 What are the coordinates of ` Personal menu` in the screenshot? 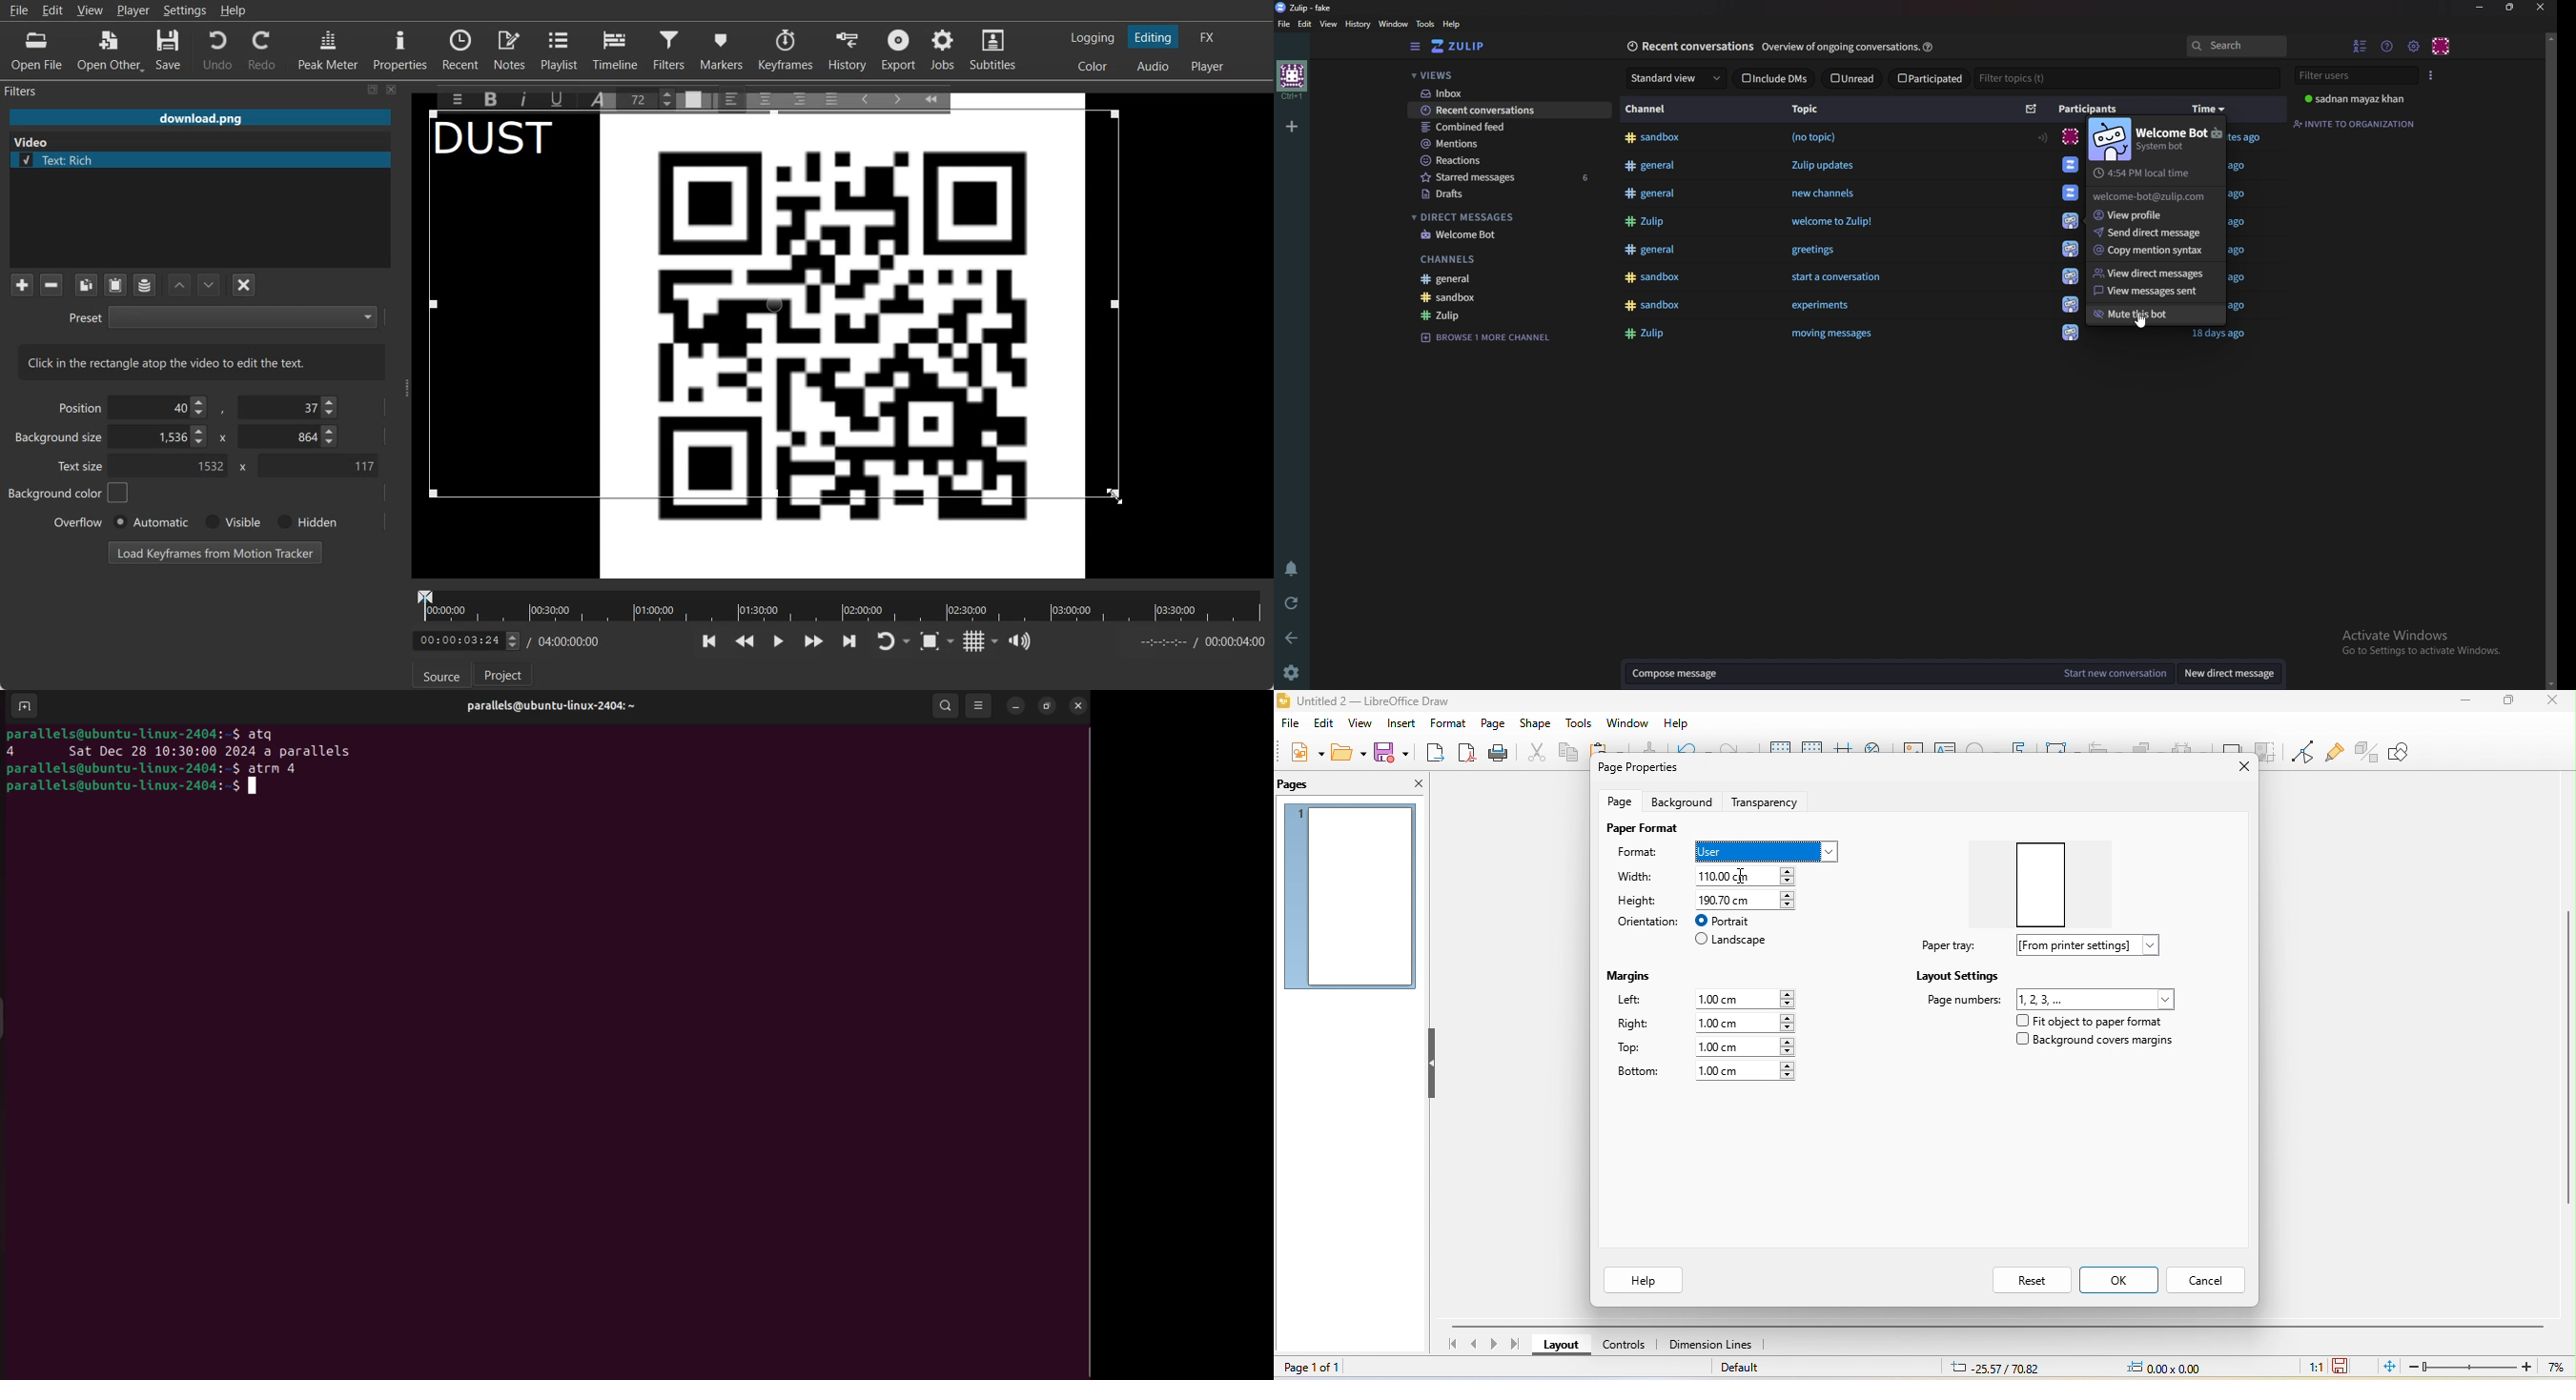 It's located at (2442, 45).